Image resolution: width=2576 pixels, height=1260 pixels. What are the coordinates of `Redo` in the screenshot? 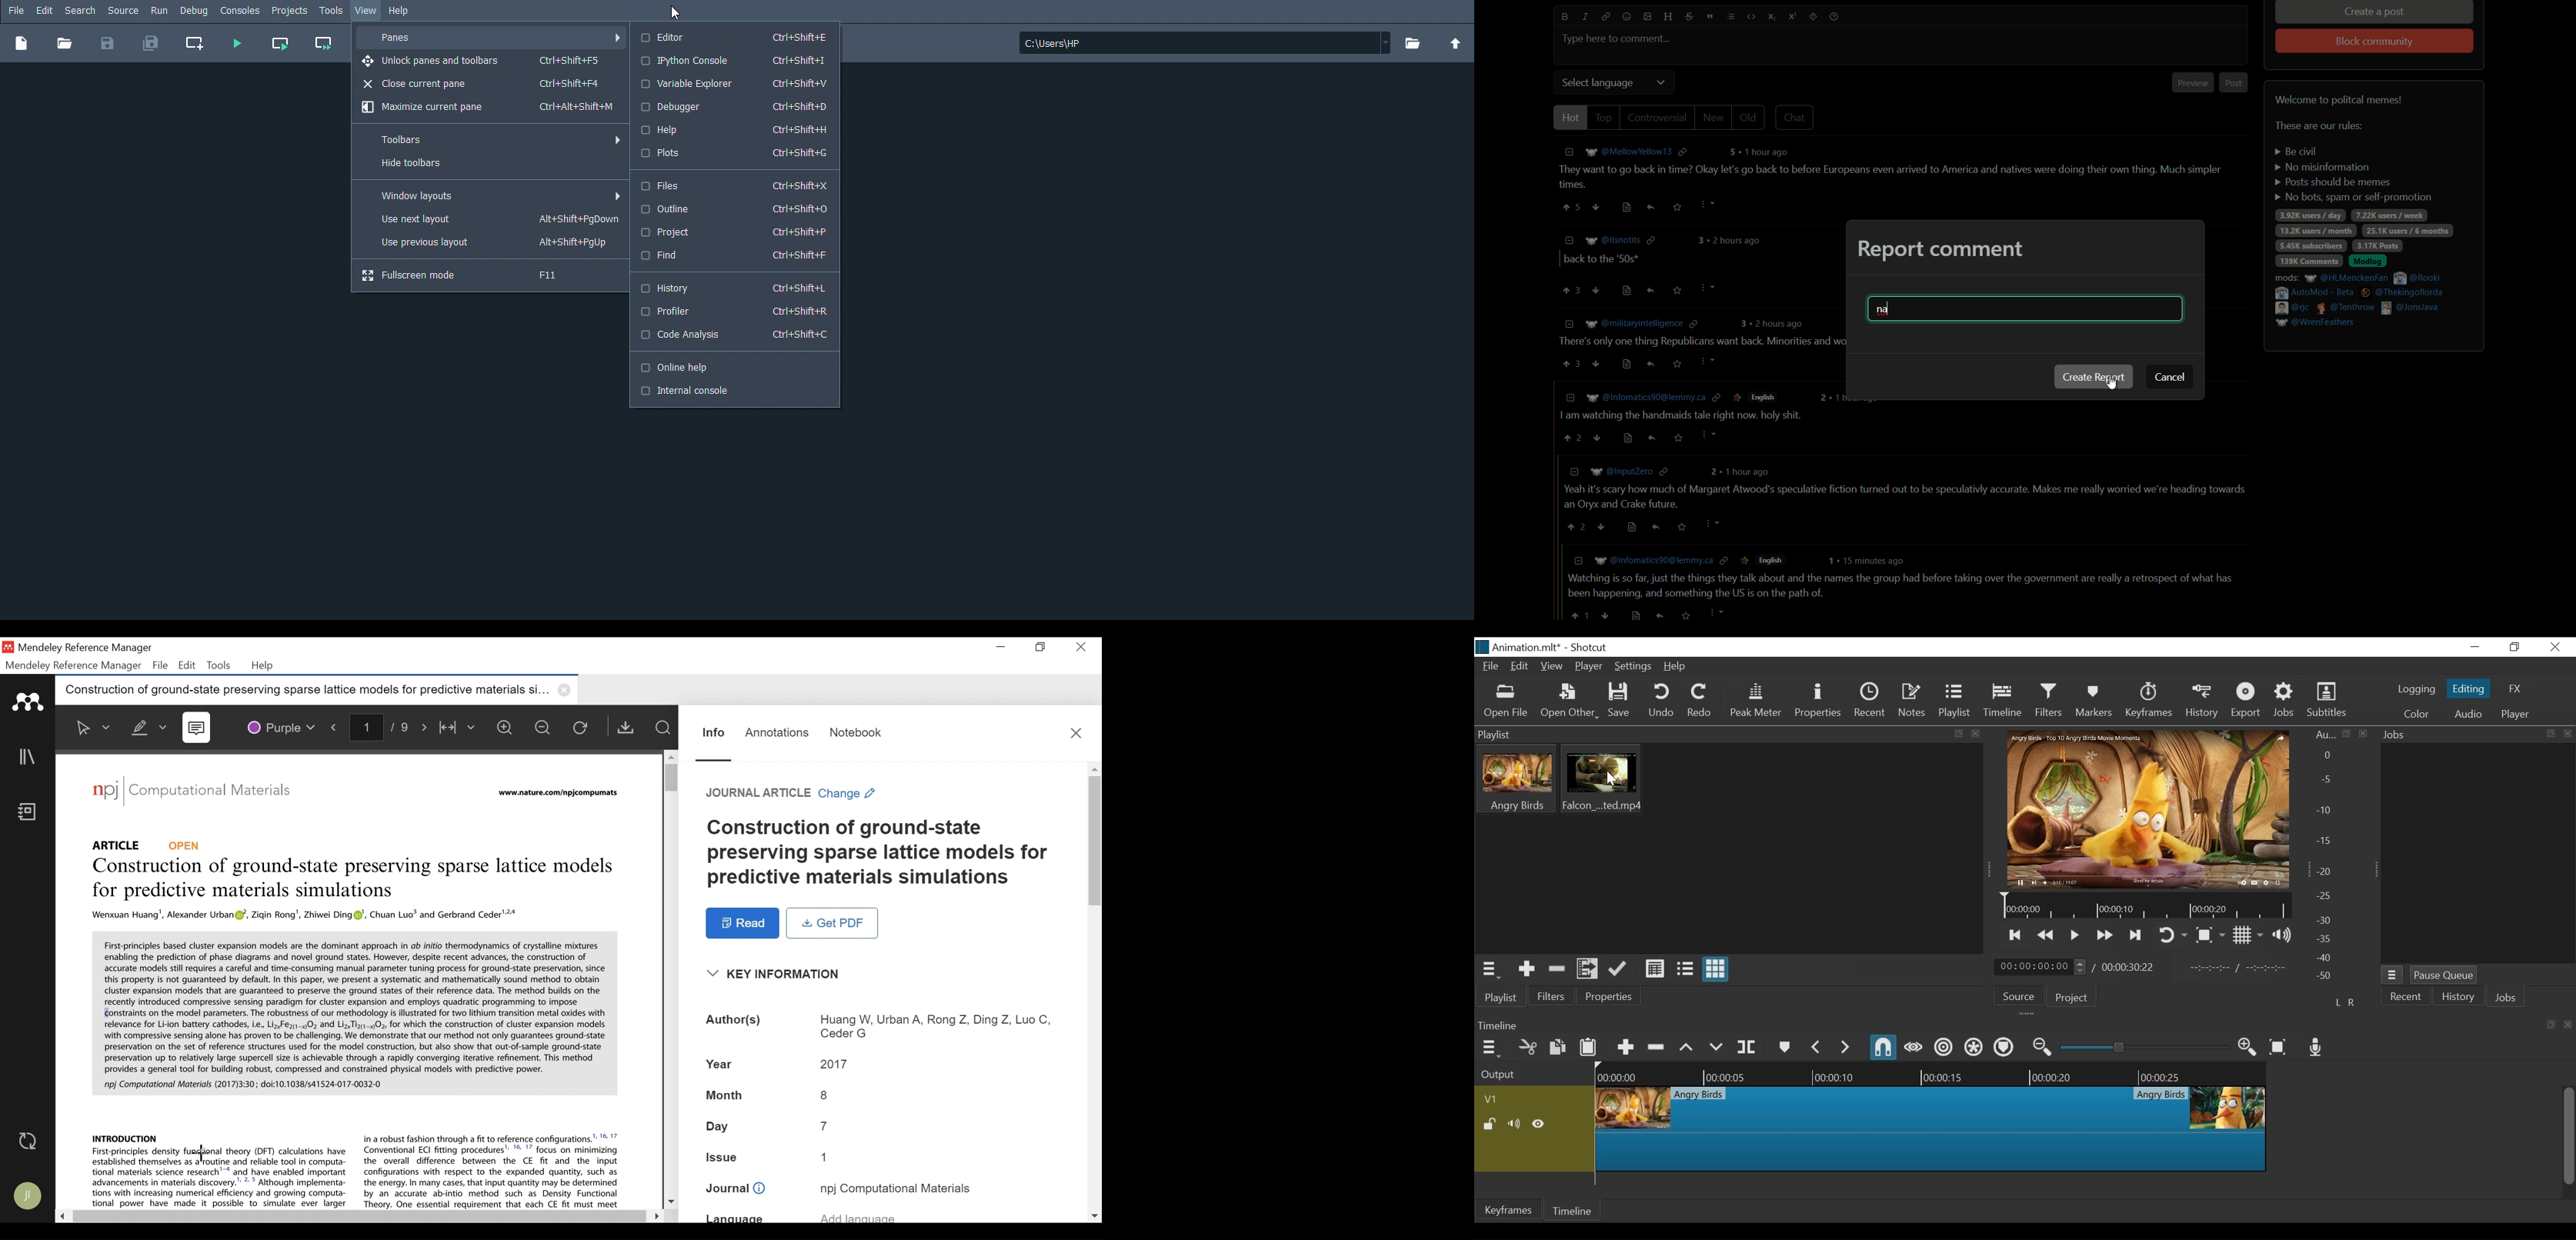 It's located at (1701, 702).